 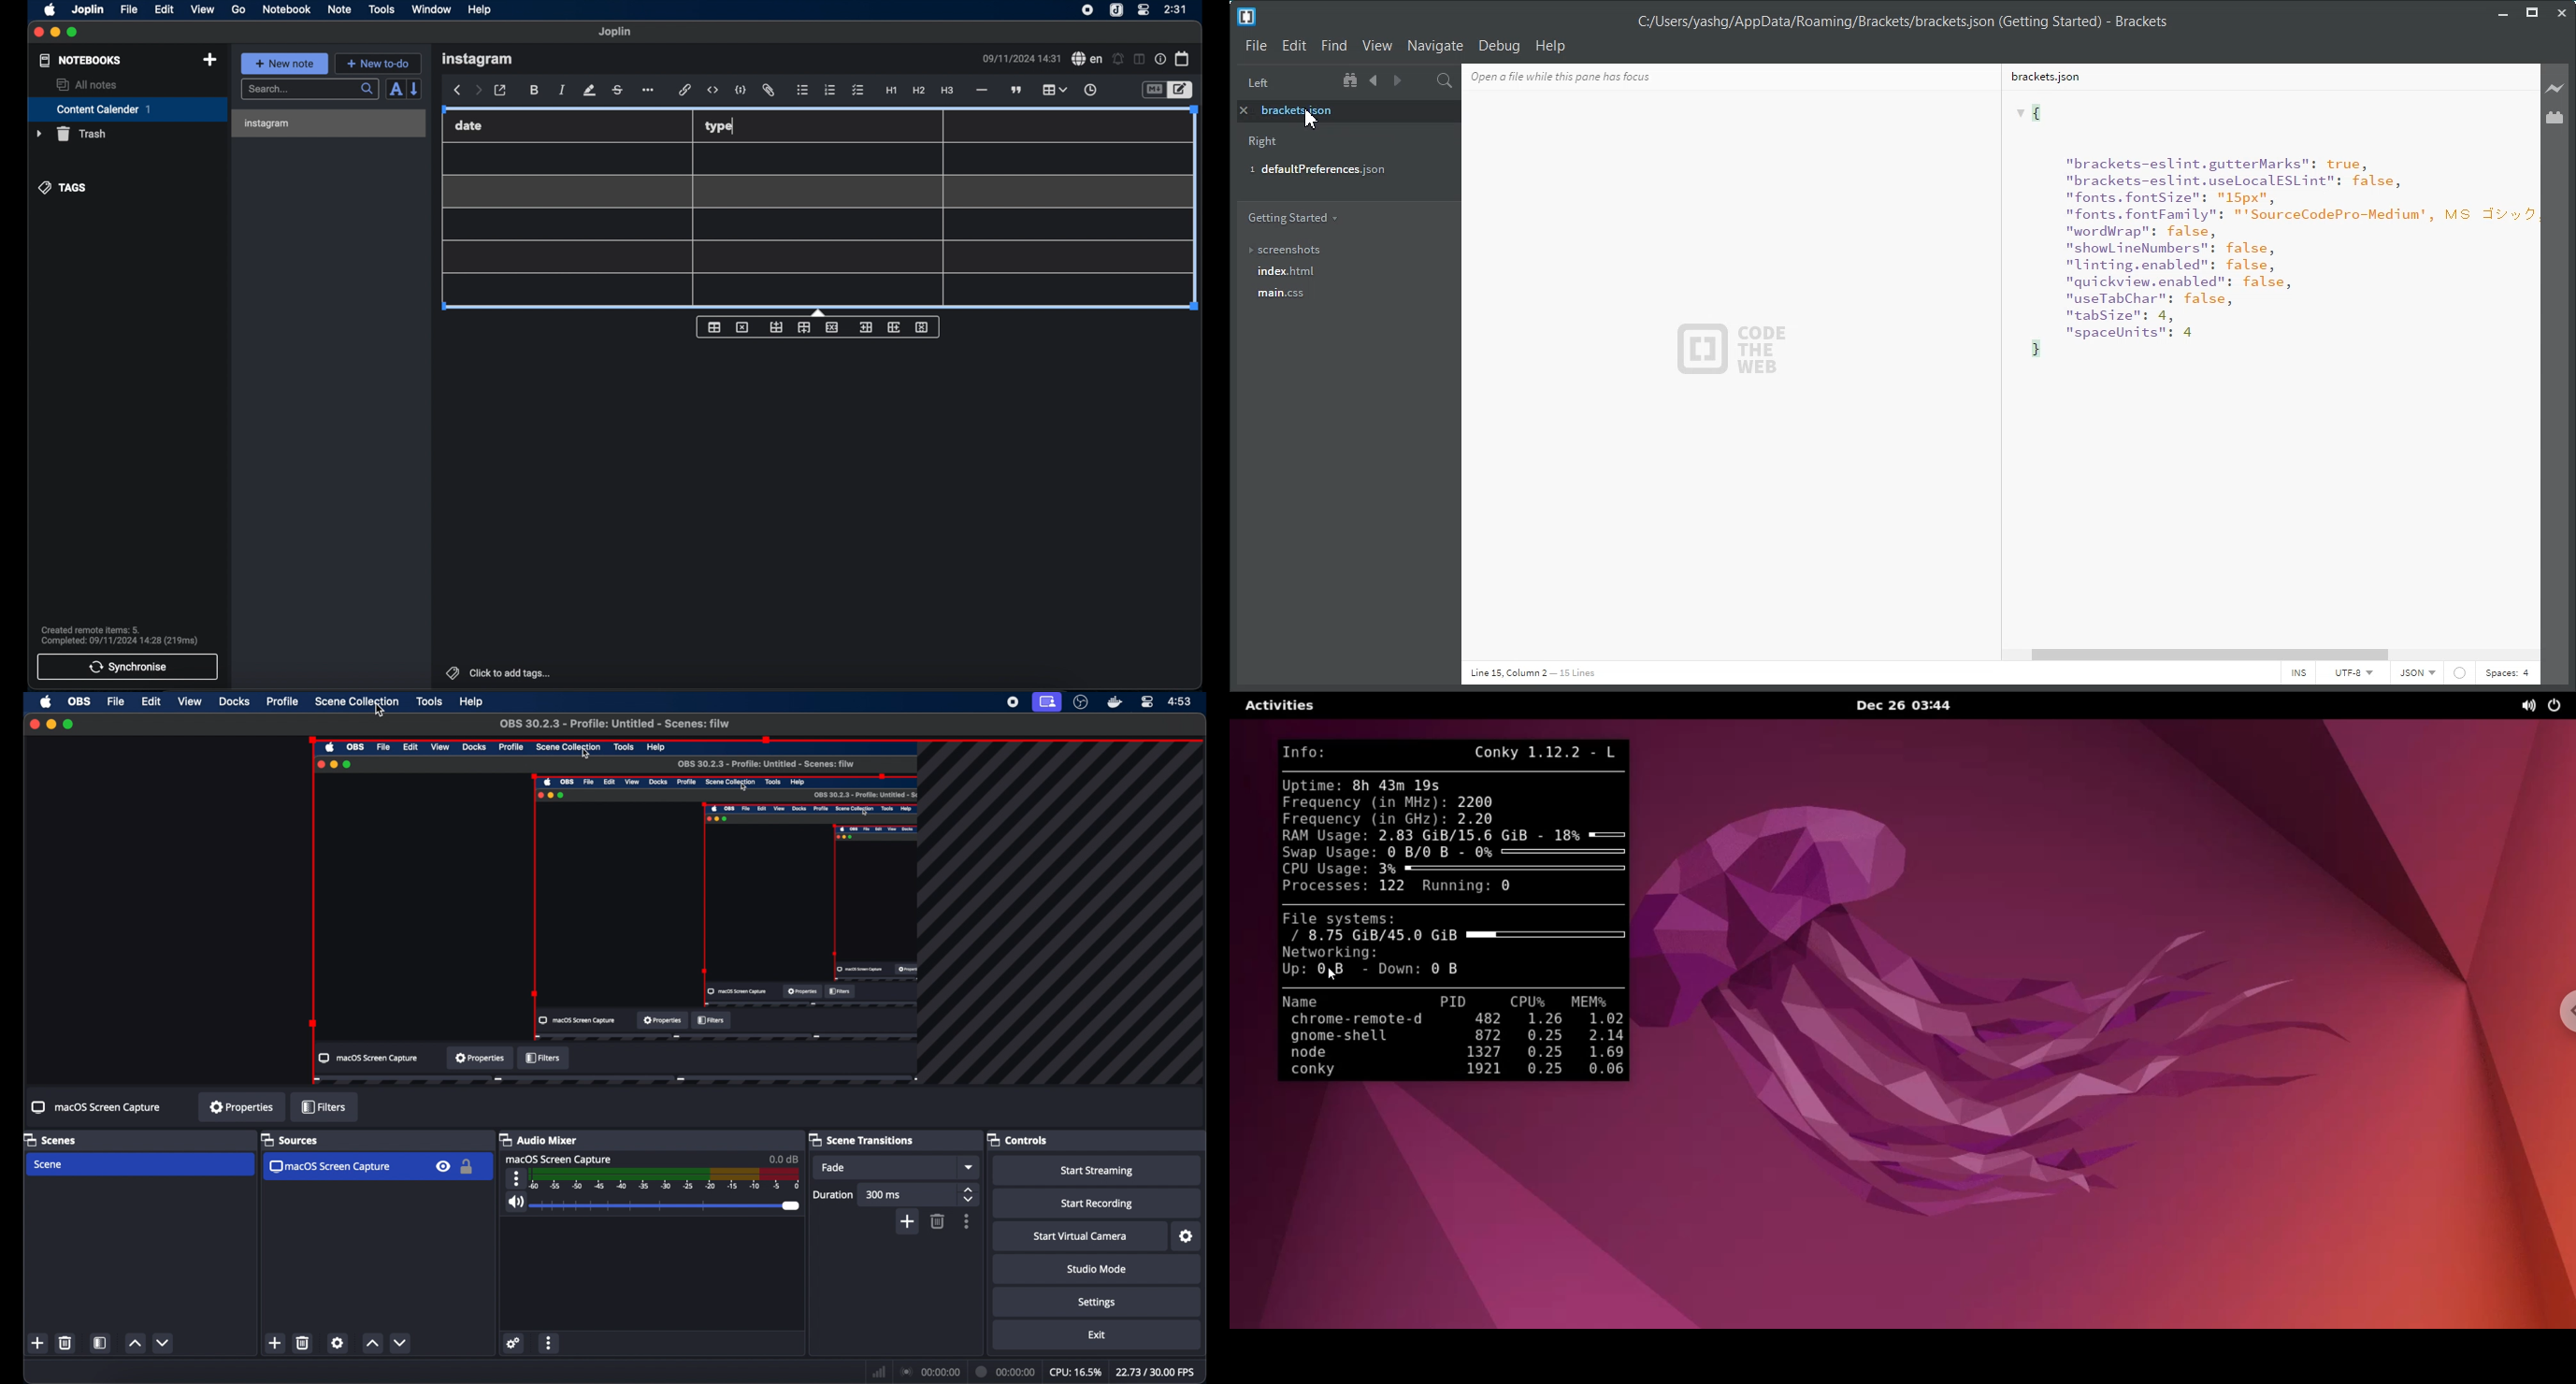 What do you see at coordinates (1023, 58) in the screenshot?
I see `09/11/2024 14:31(date and time)` at bounding box center [1023, 58].